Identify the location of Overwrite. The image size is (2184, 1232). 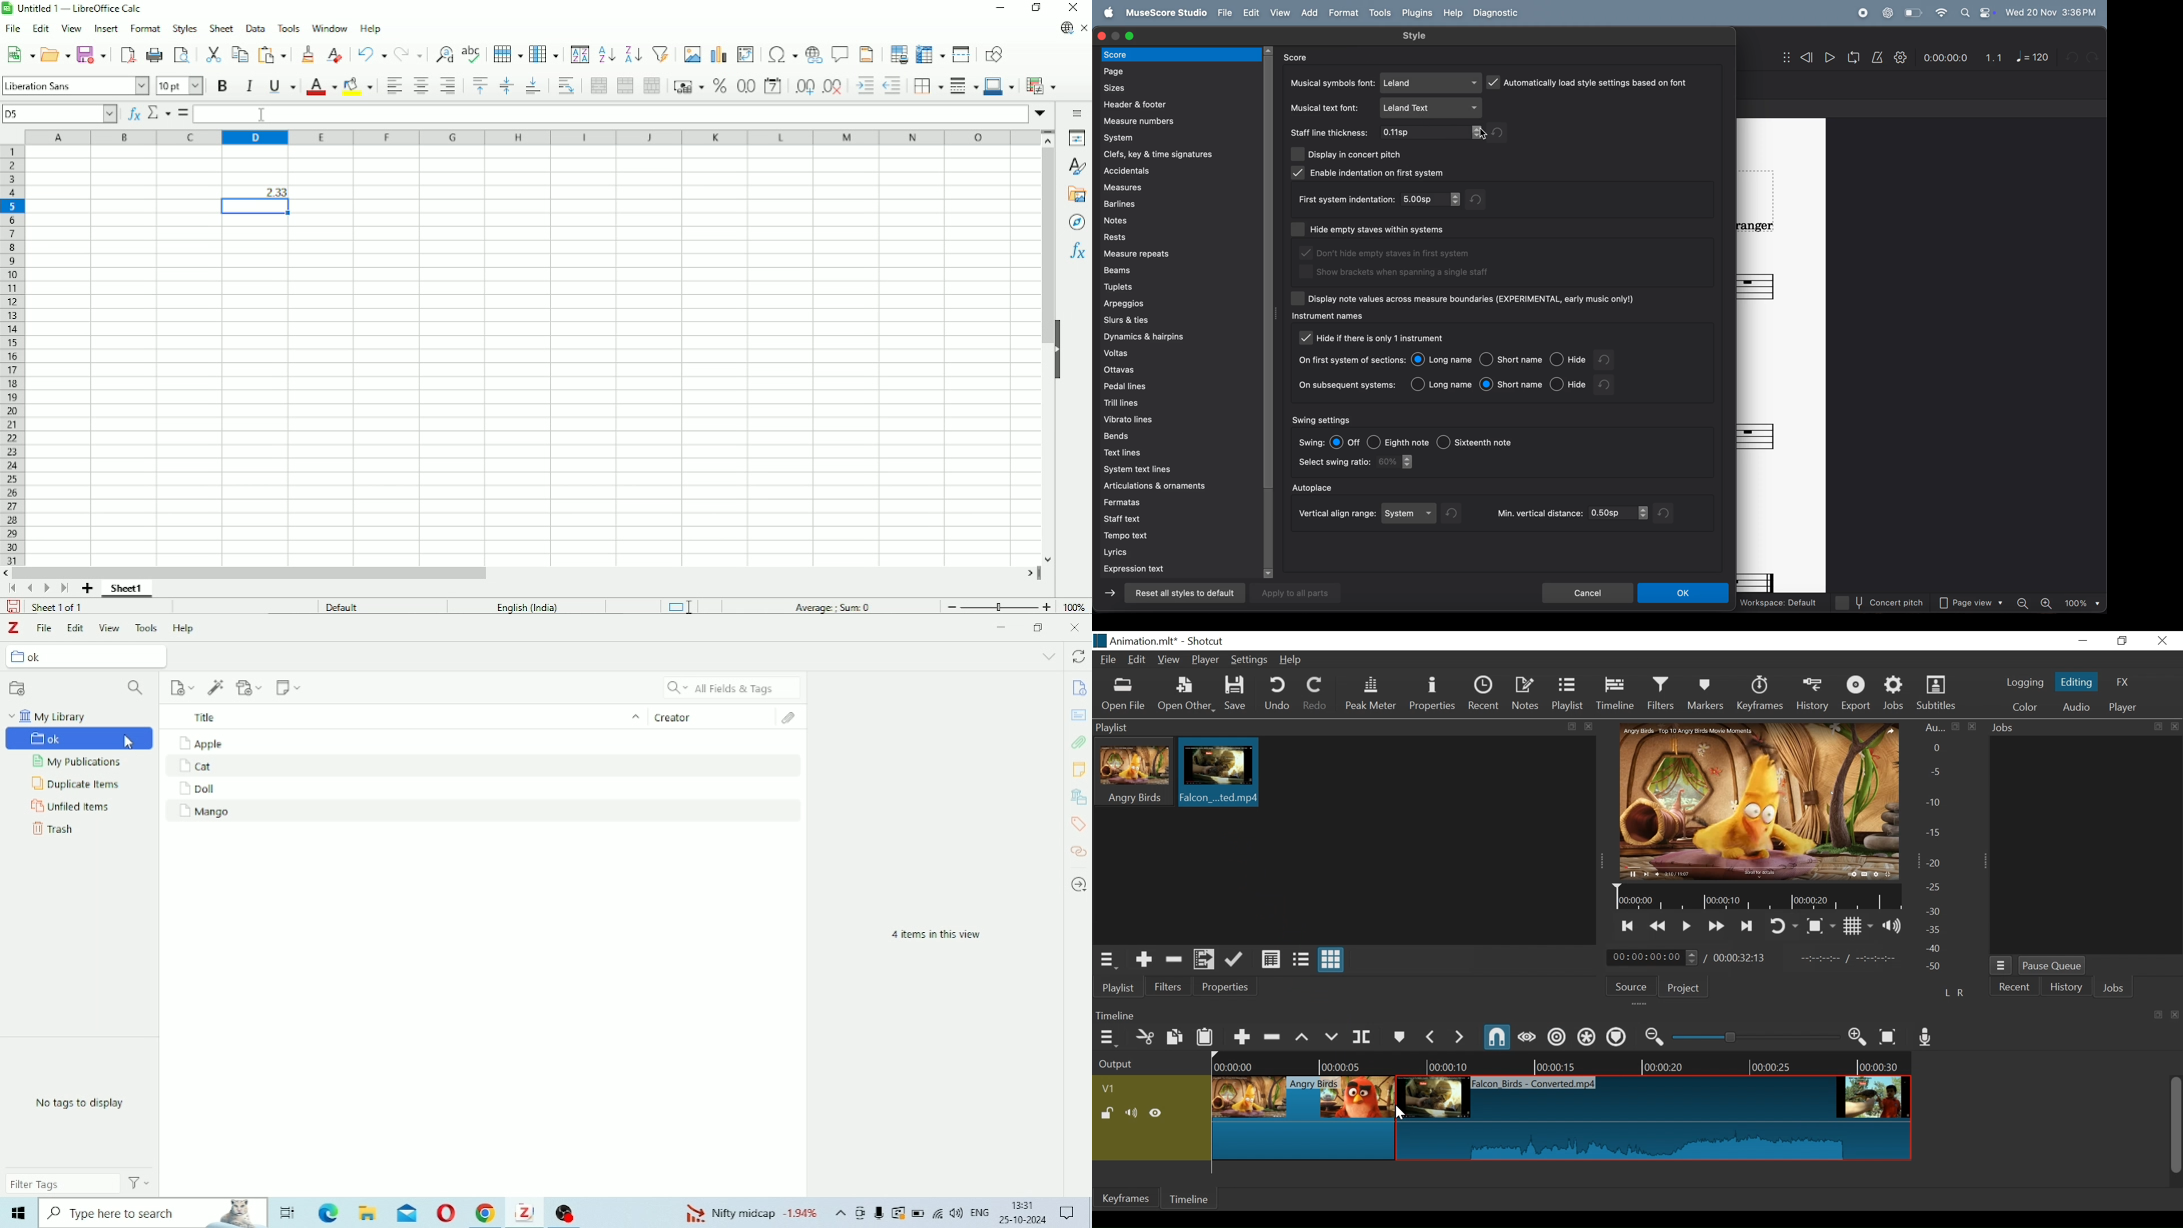
(1331, 1035).